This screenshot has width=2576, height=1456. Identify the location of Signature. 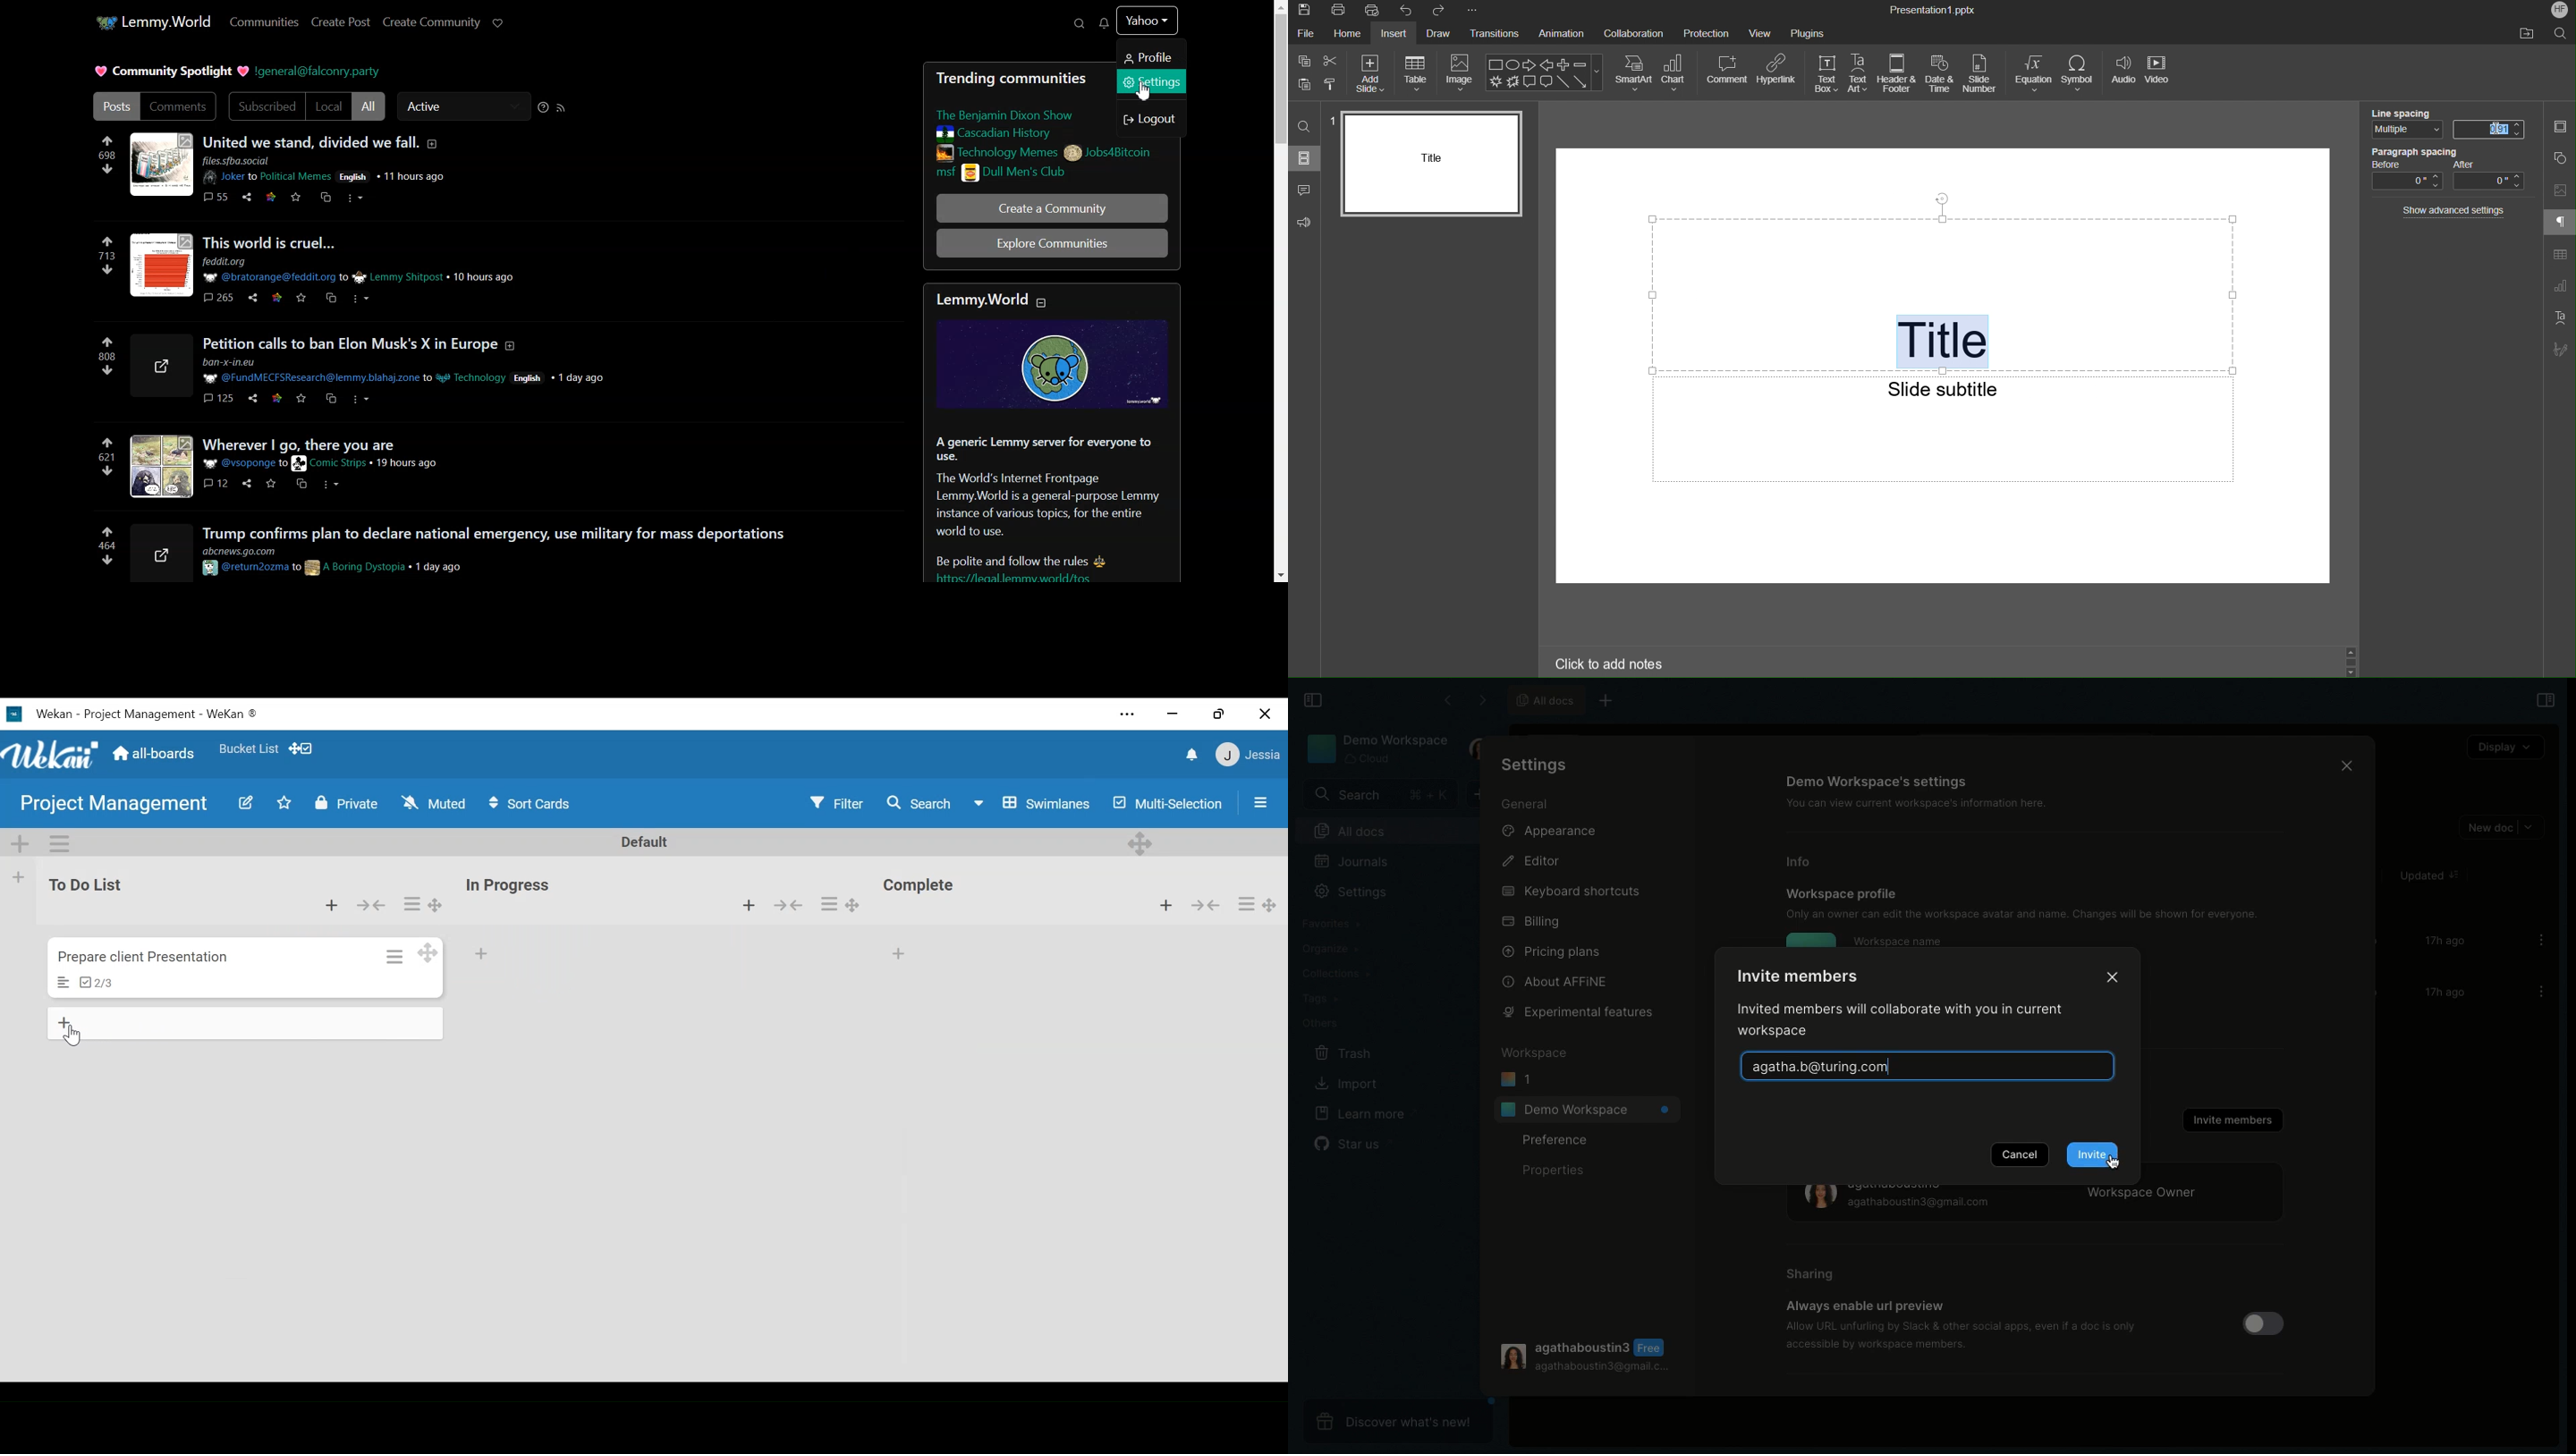
(2559, 350).